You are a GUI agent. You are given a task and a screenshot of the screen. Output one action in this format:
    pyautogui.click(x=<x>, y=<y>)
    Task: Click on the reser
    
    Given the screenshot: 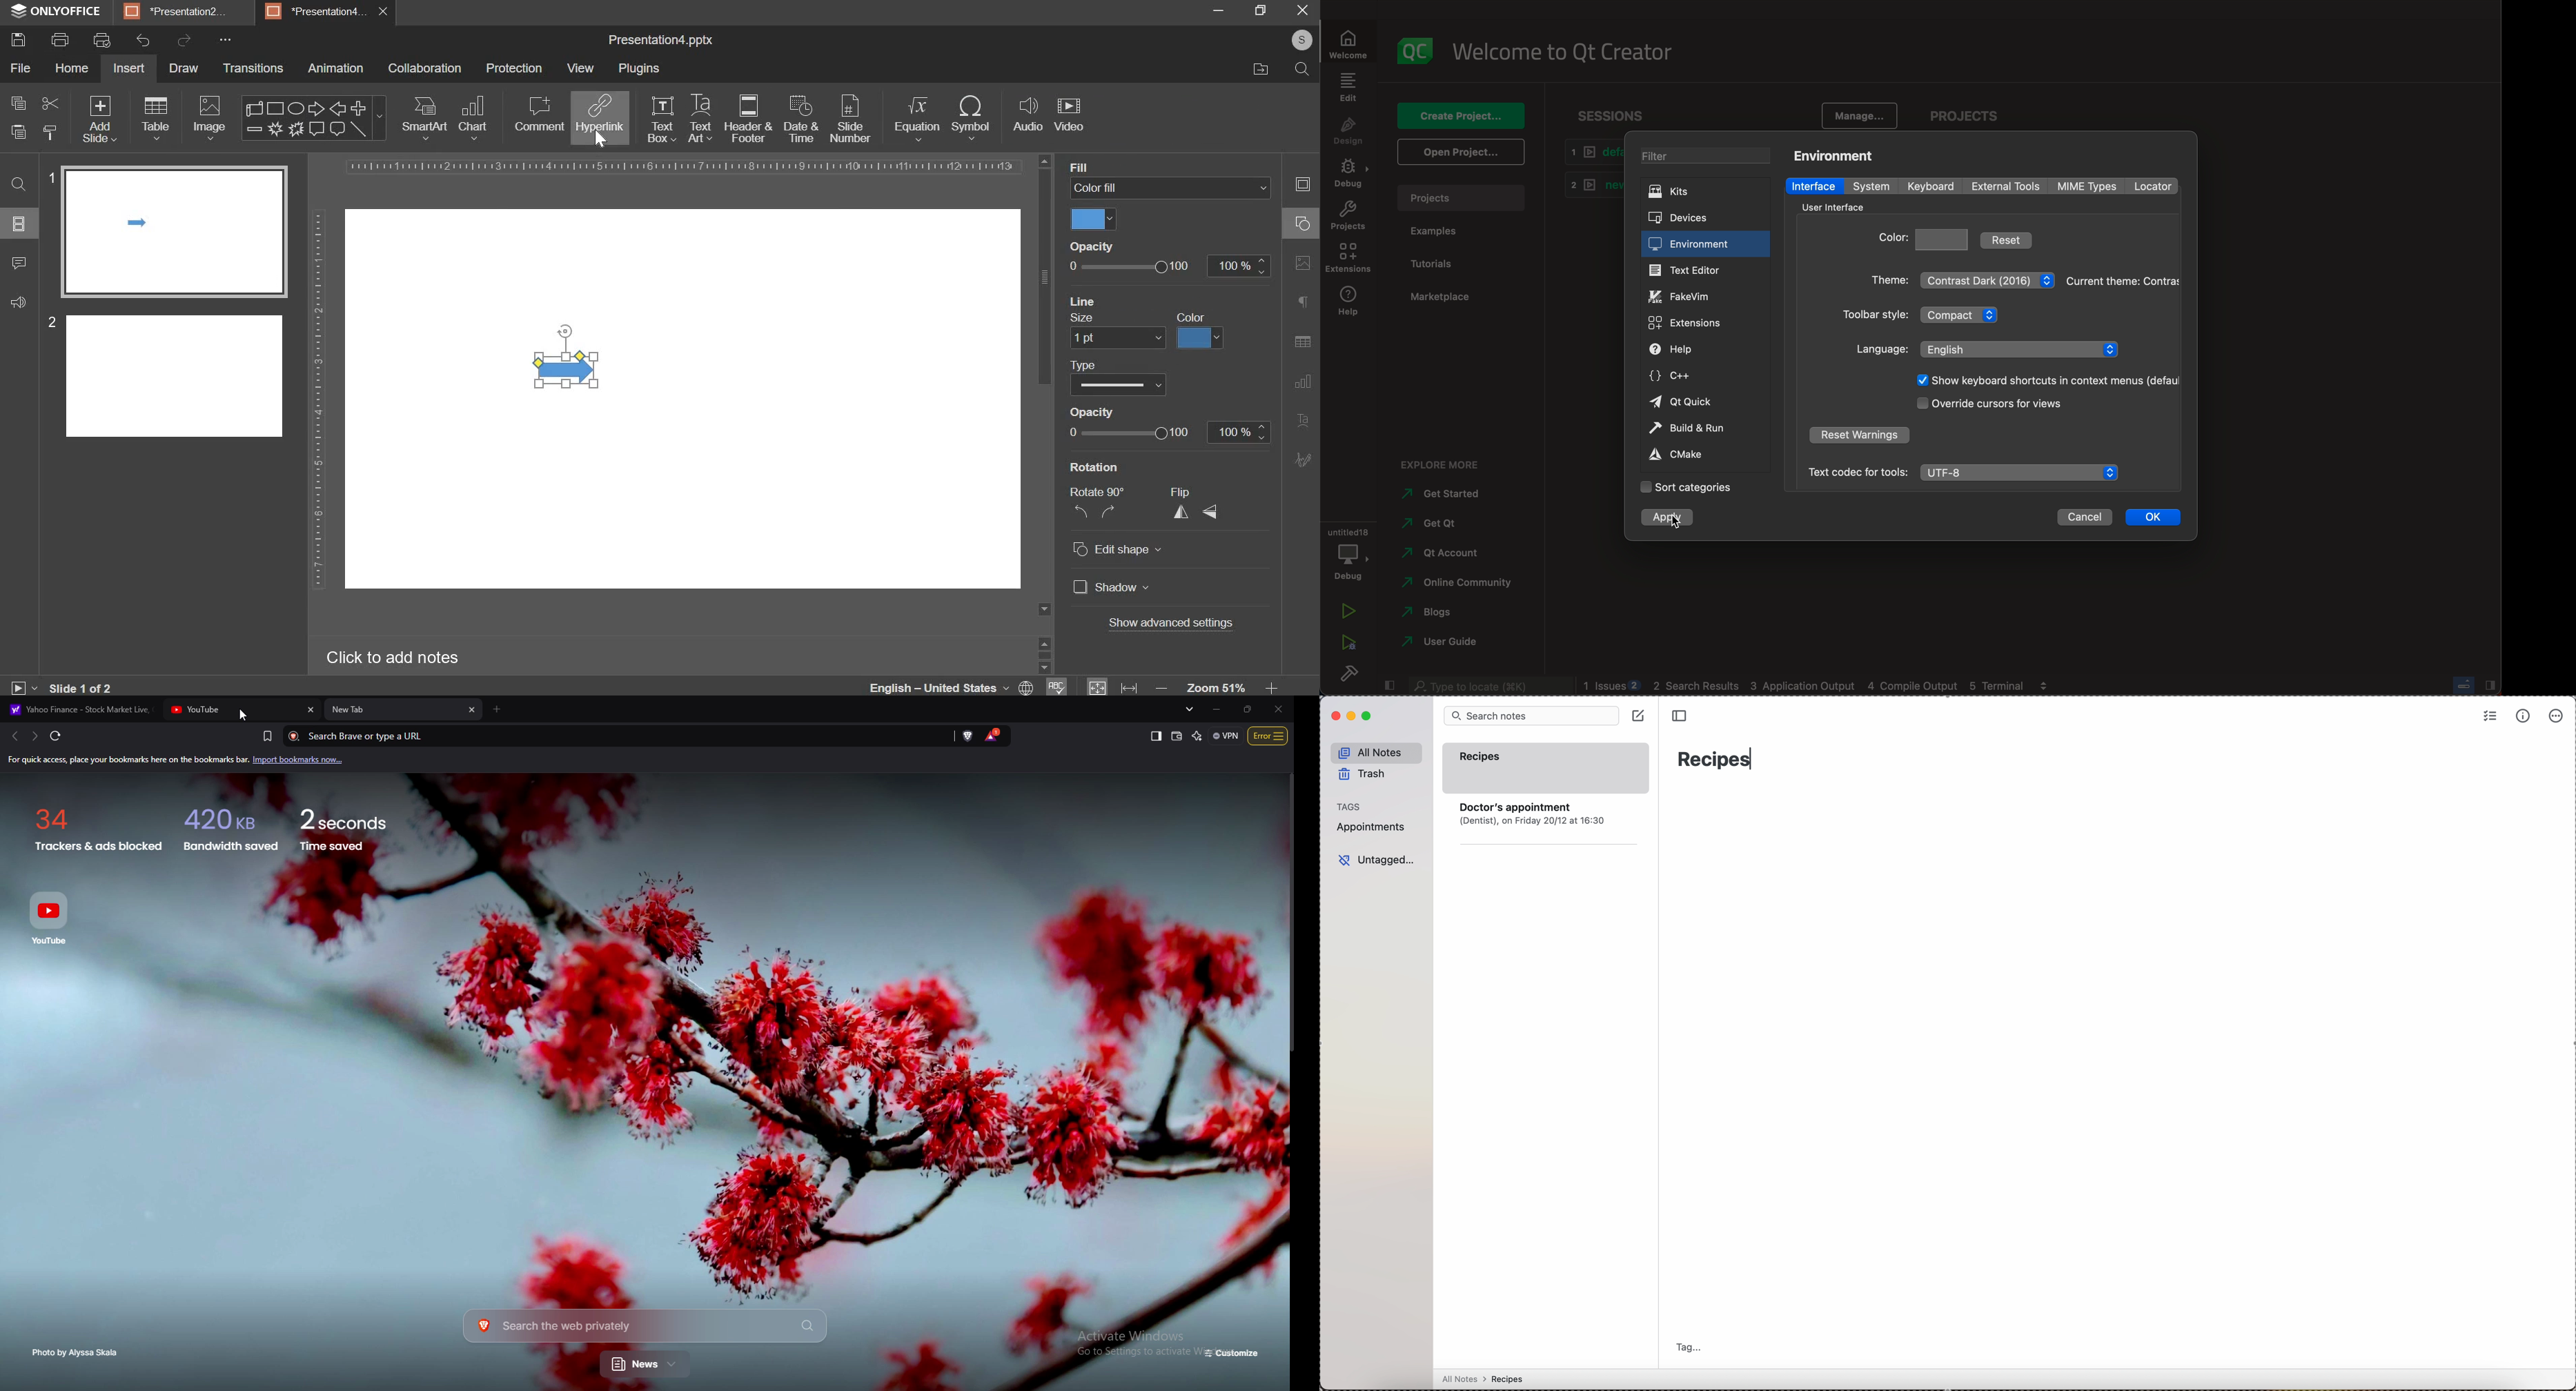 What is the action you would take?
    pyautogui.click(x=1862, y=435)
    